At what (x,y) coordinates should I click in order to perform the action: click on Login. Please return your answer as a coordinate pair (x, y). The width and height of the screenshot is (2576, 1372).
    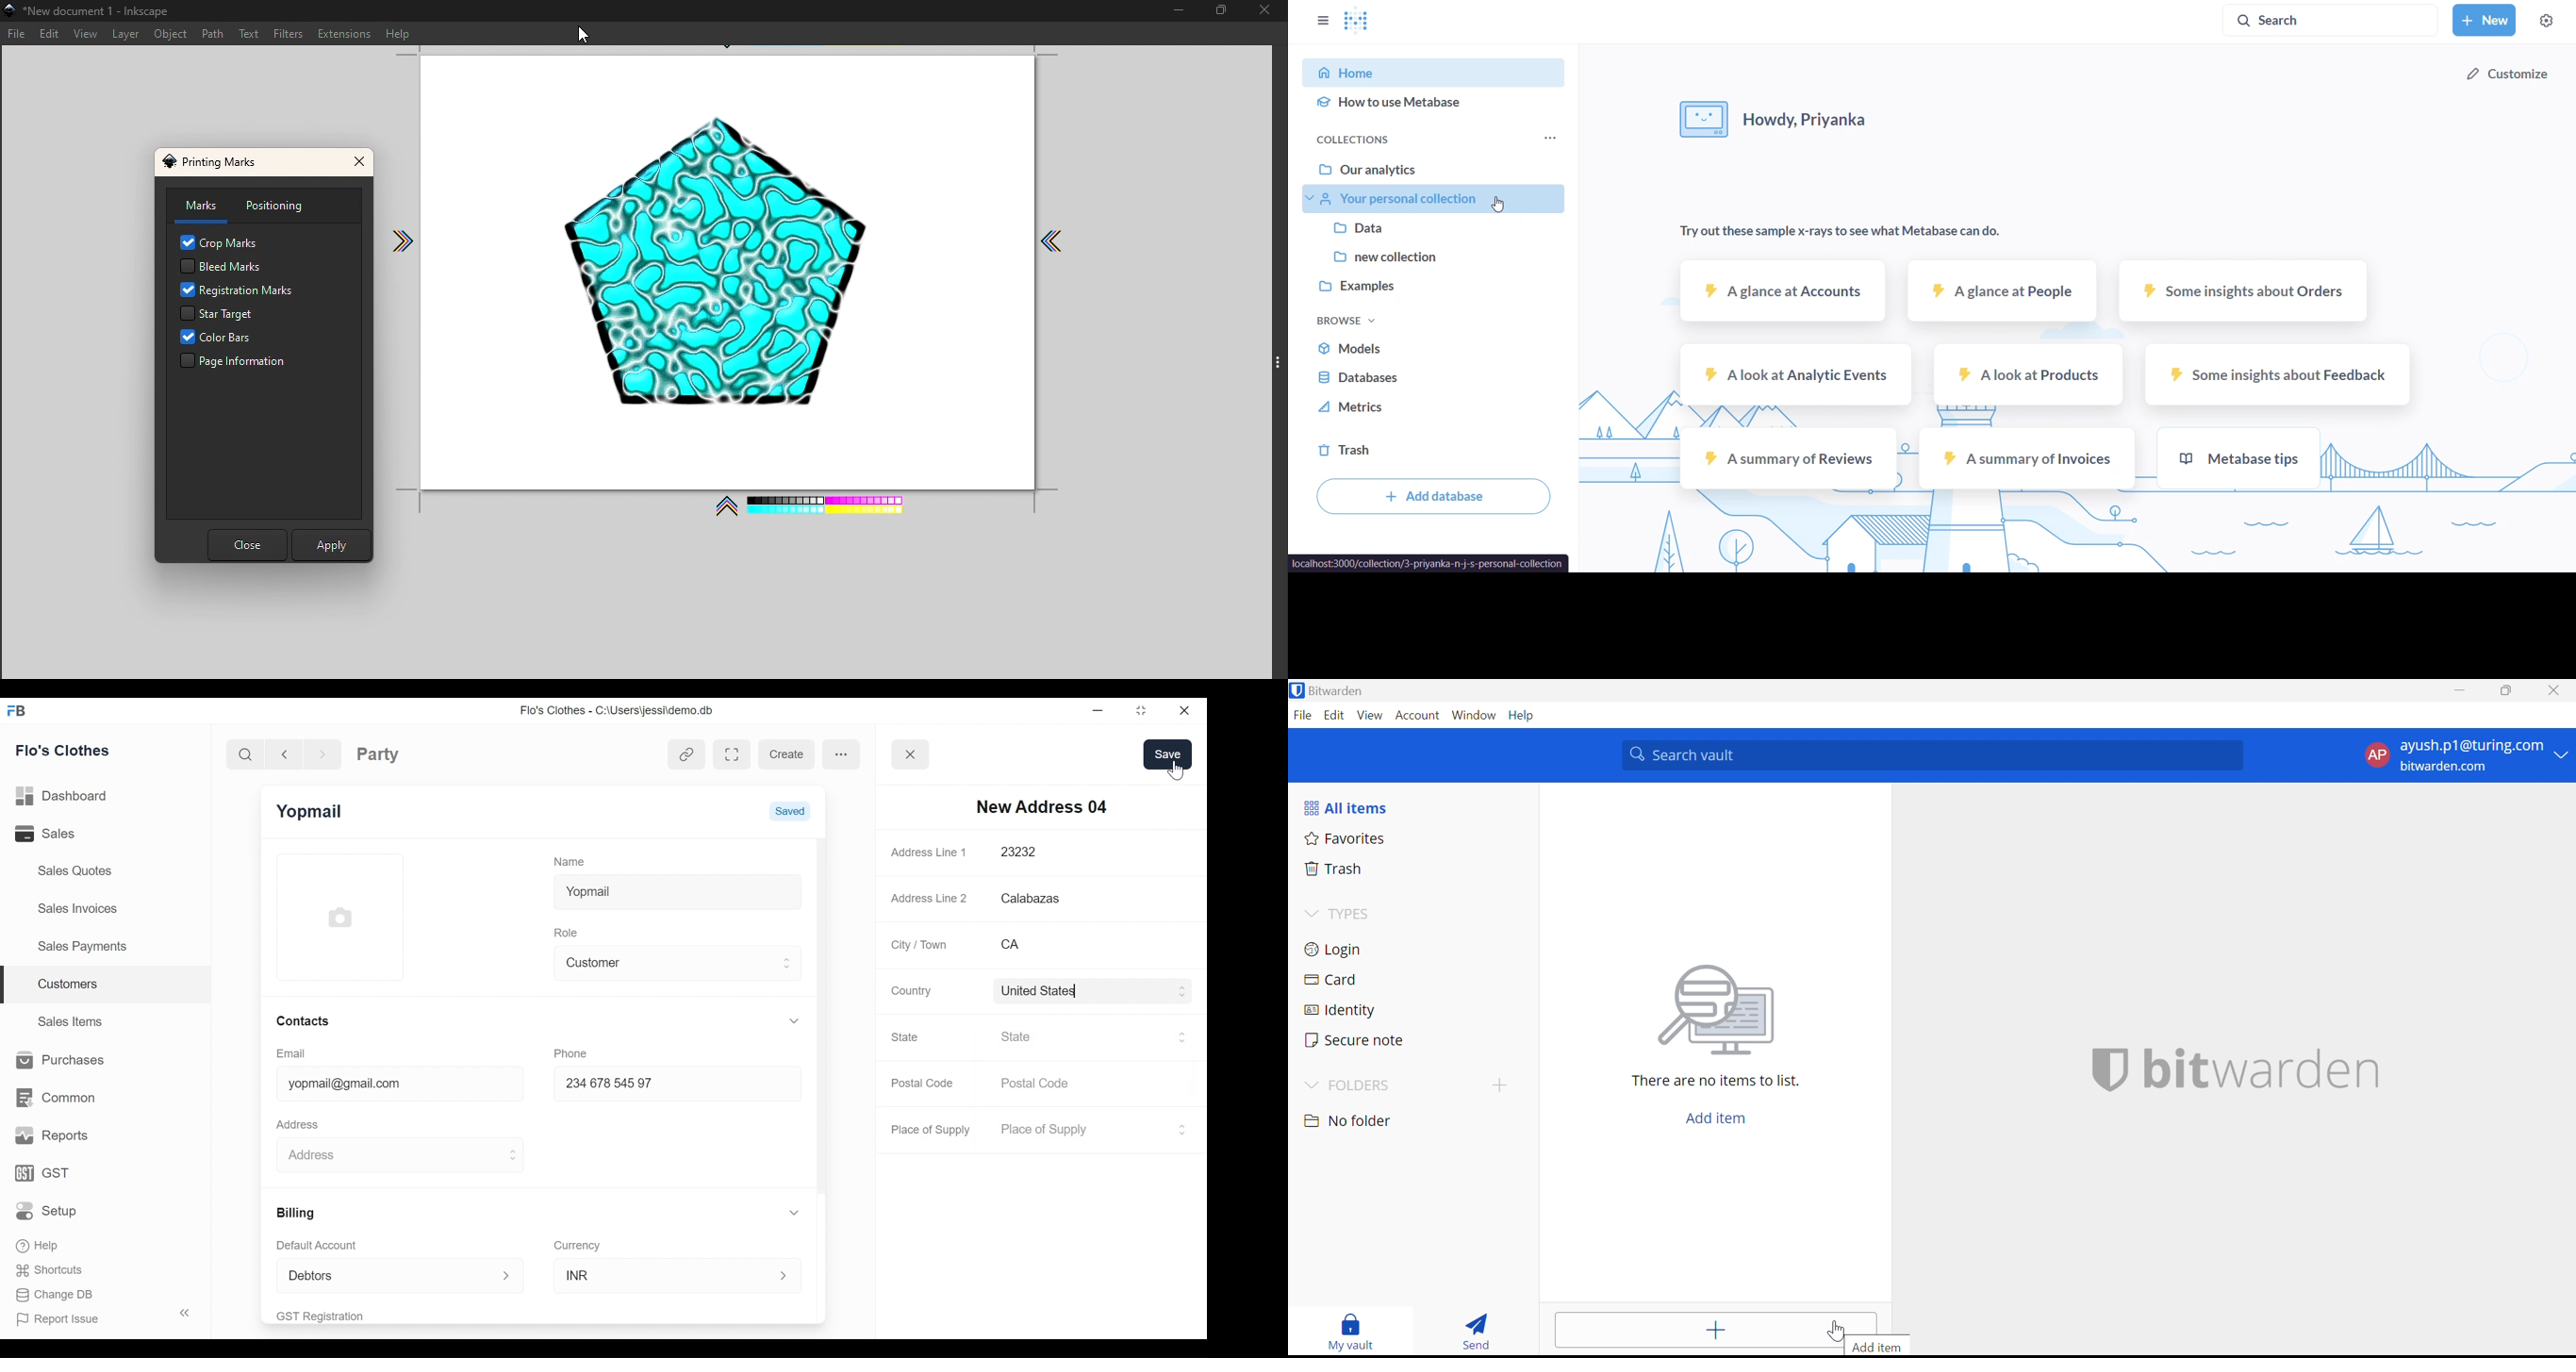
    Looking at the image, I should click on (1332, 951).